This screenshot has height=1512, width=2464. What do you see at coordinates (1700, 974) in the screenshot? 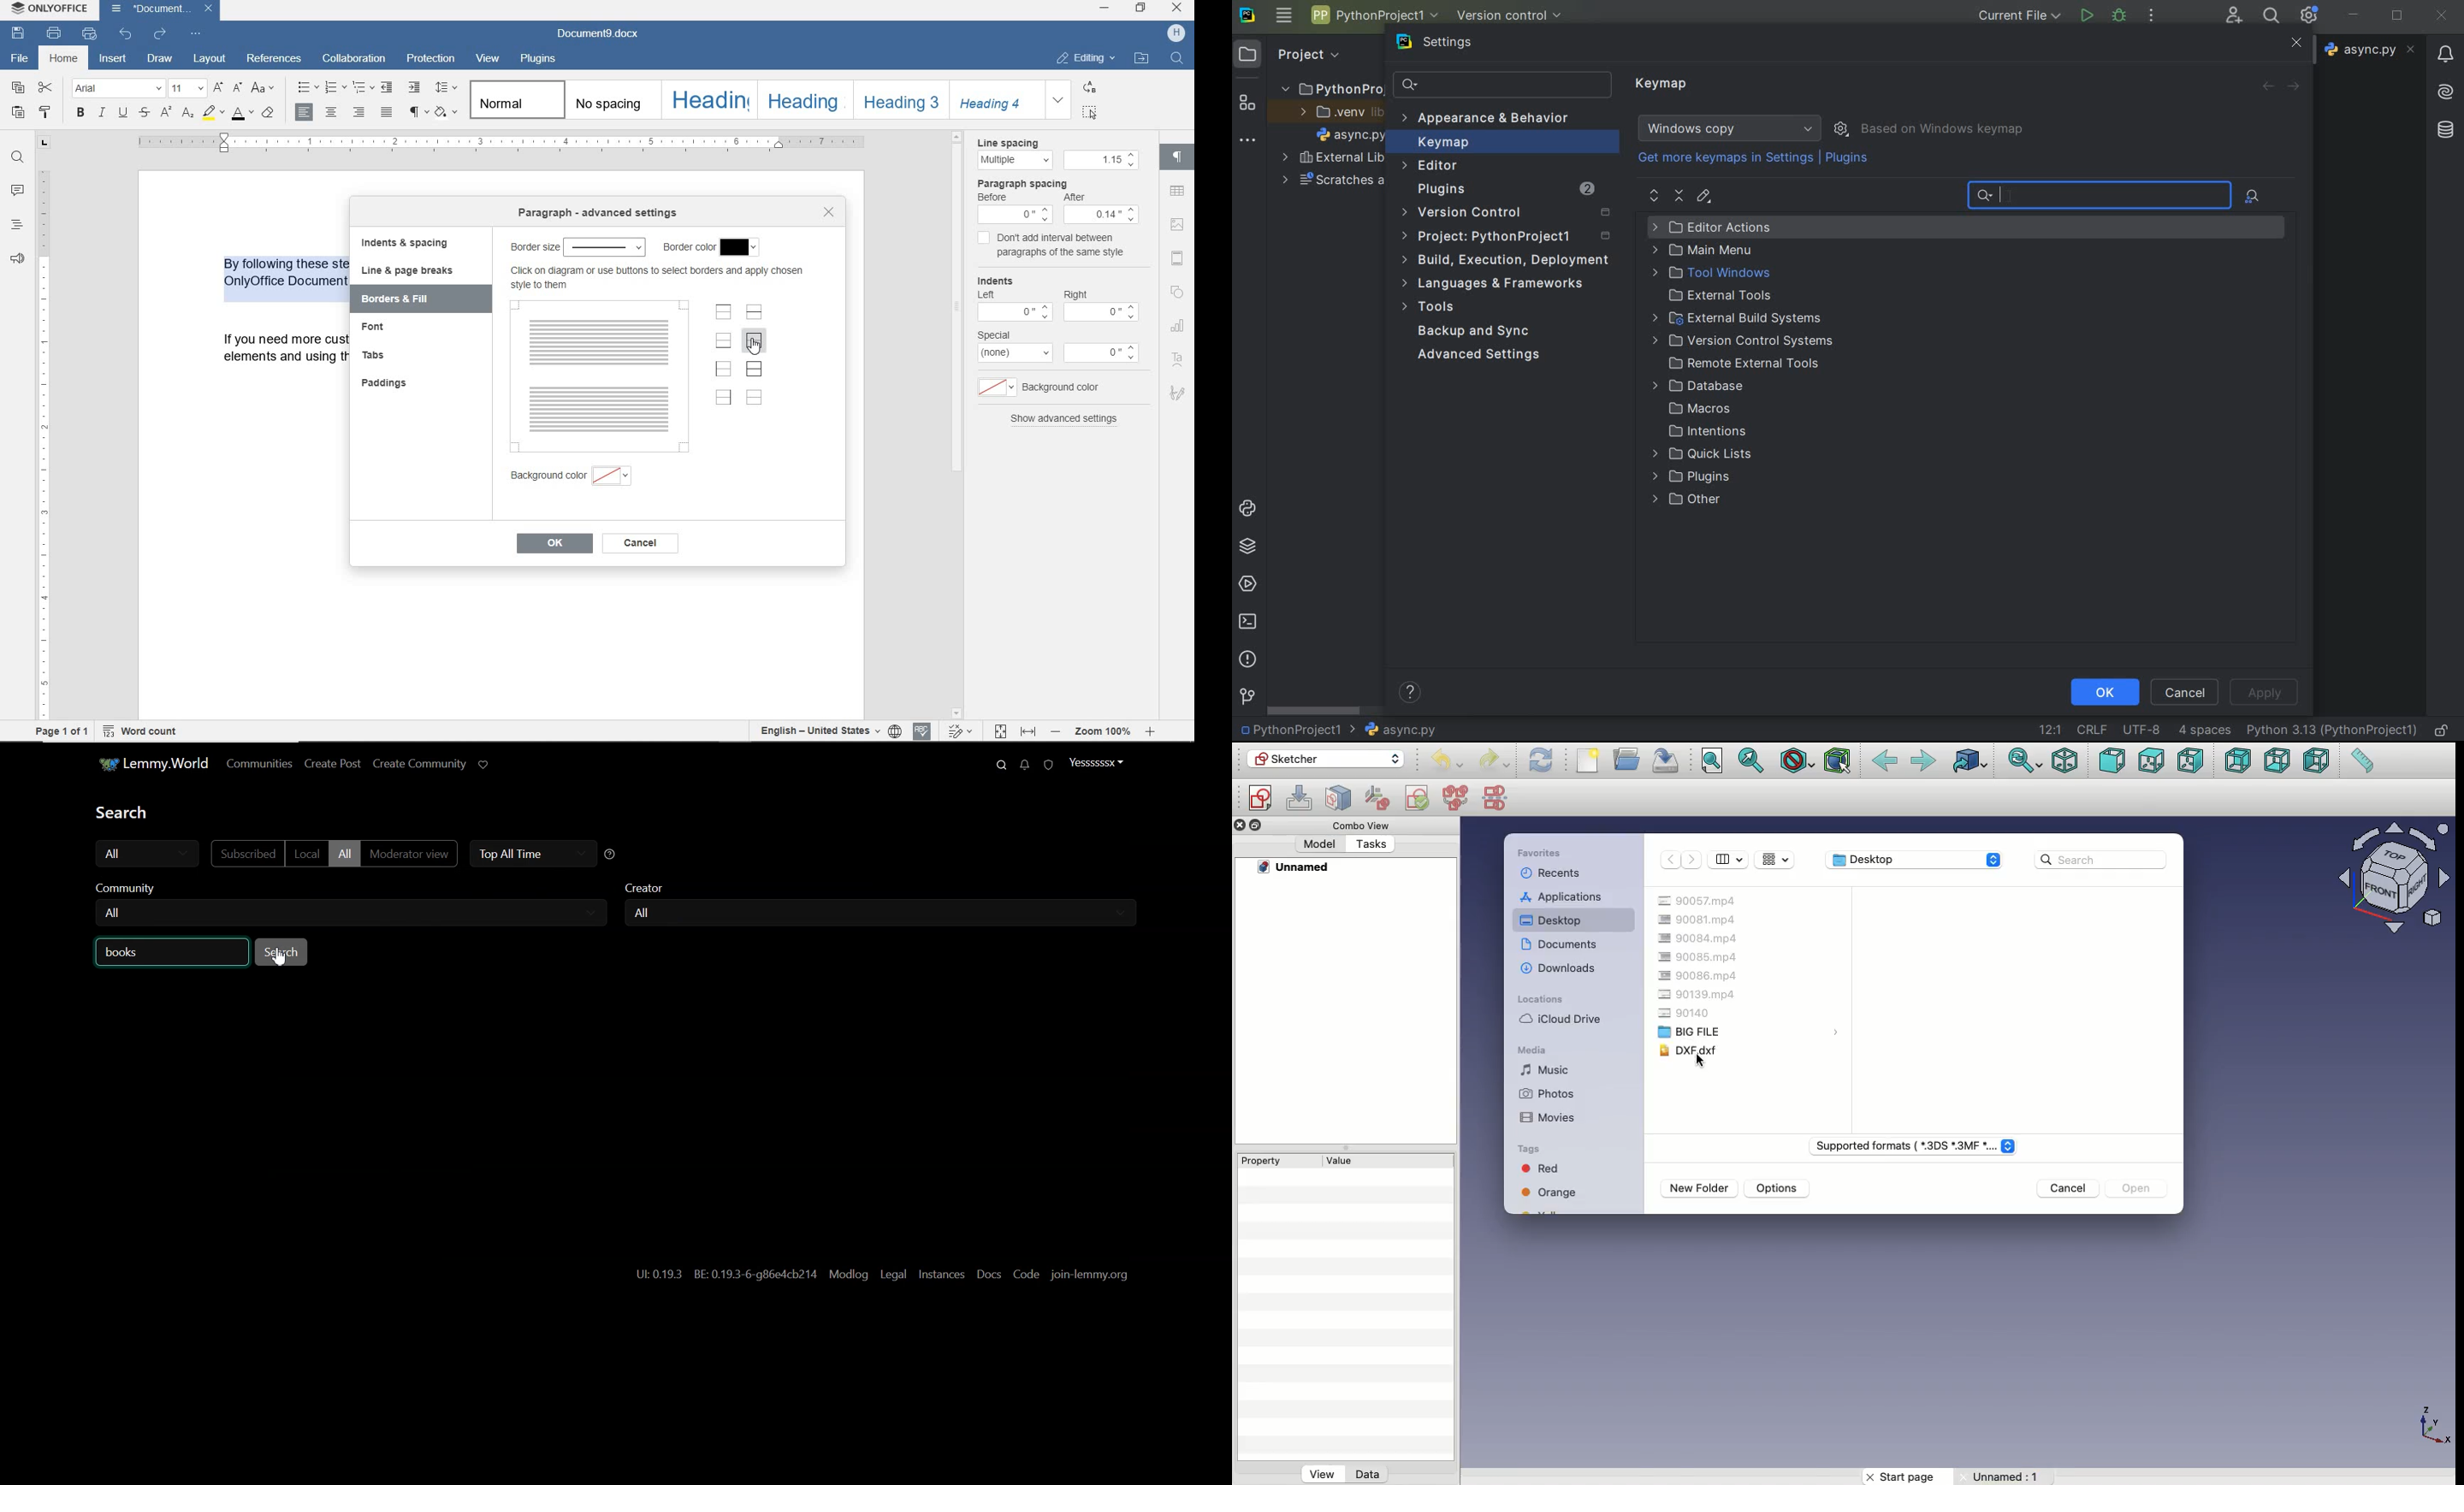
I see `90086.mp4` at bounding box center [1700, 974].